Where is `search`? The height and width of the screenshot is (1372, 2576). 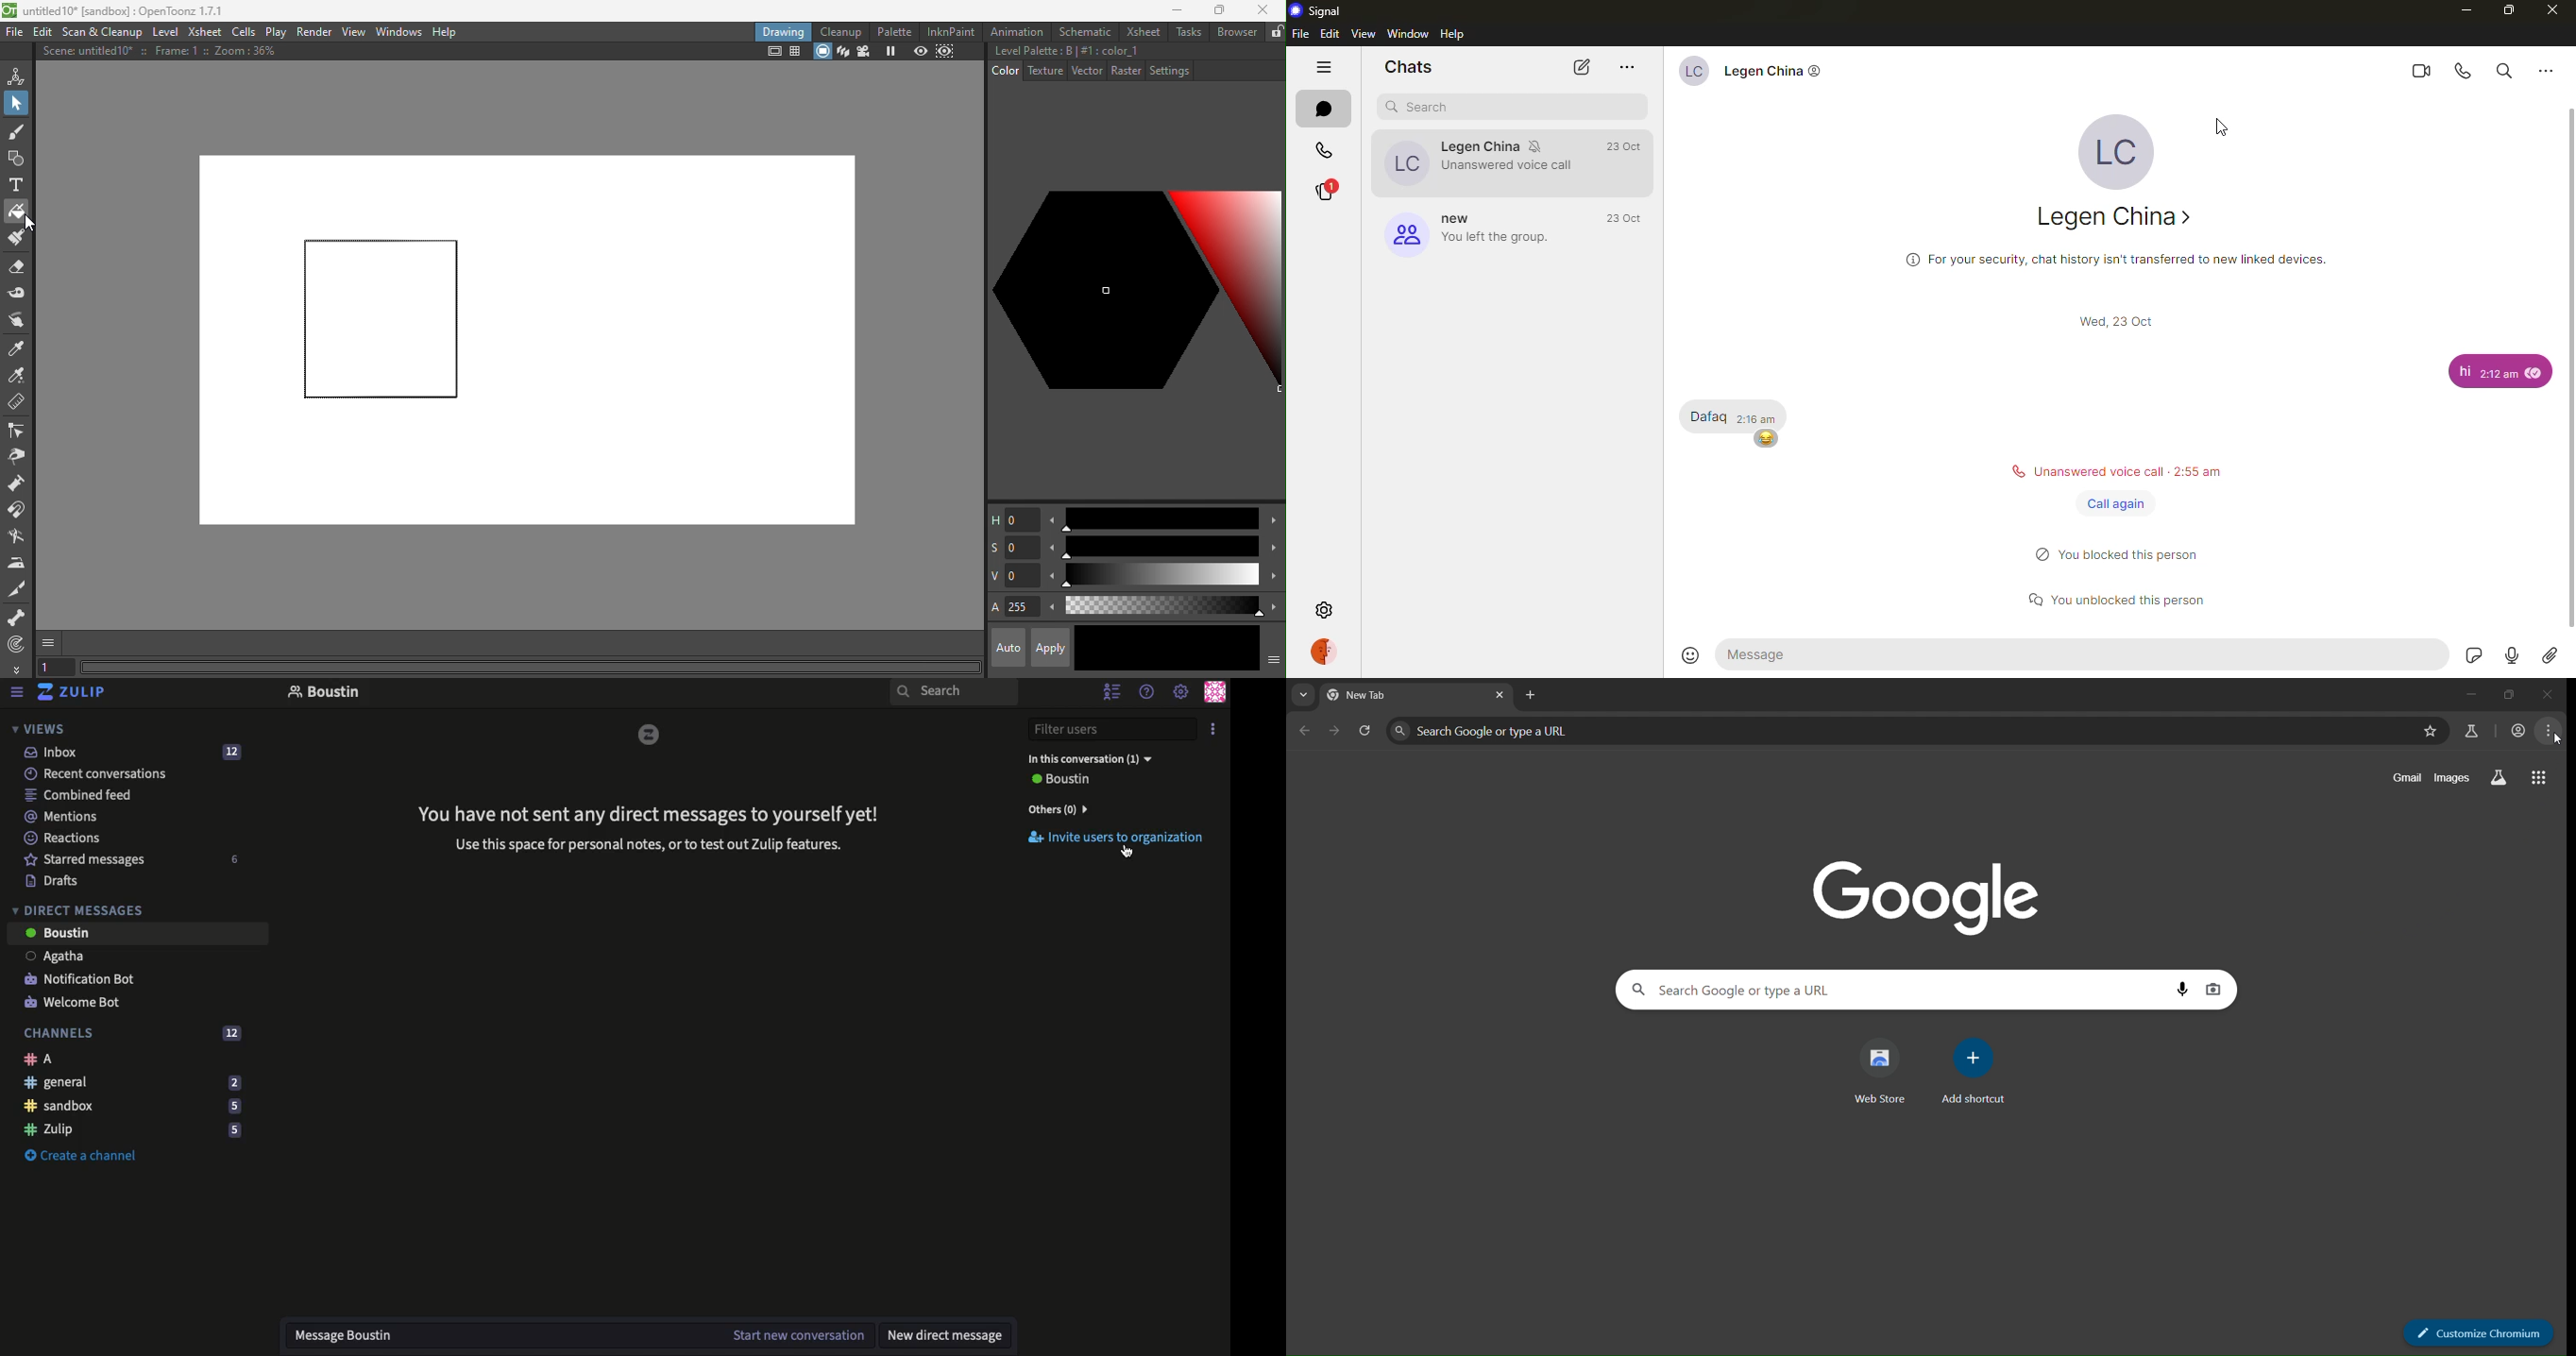 search is located at coordinates (2506, 69).